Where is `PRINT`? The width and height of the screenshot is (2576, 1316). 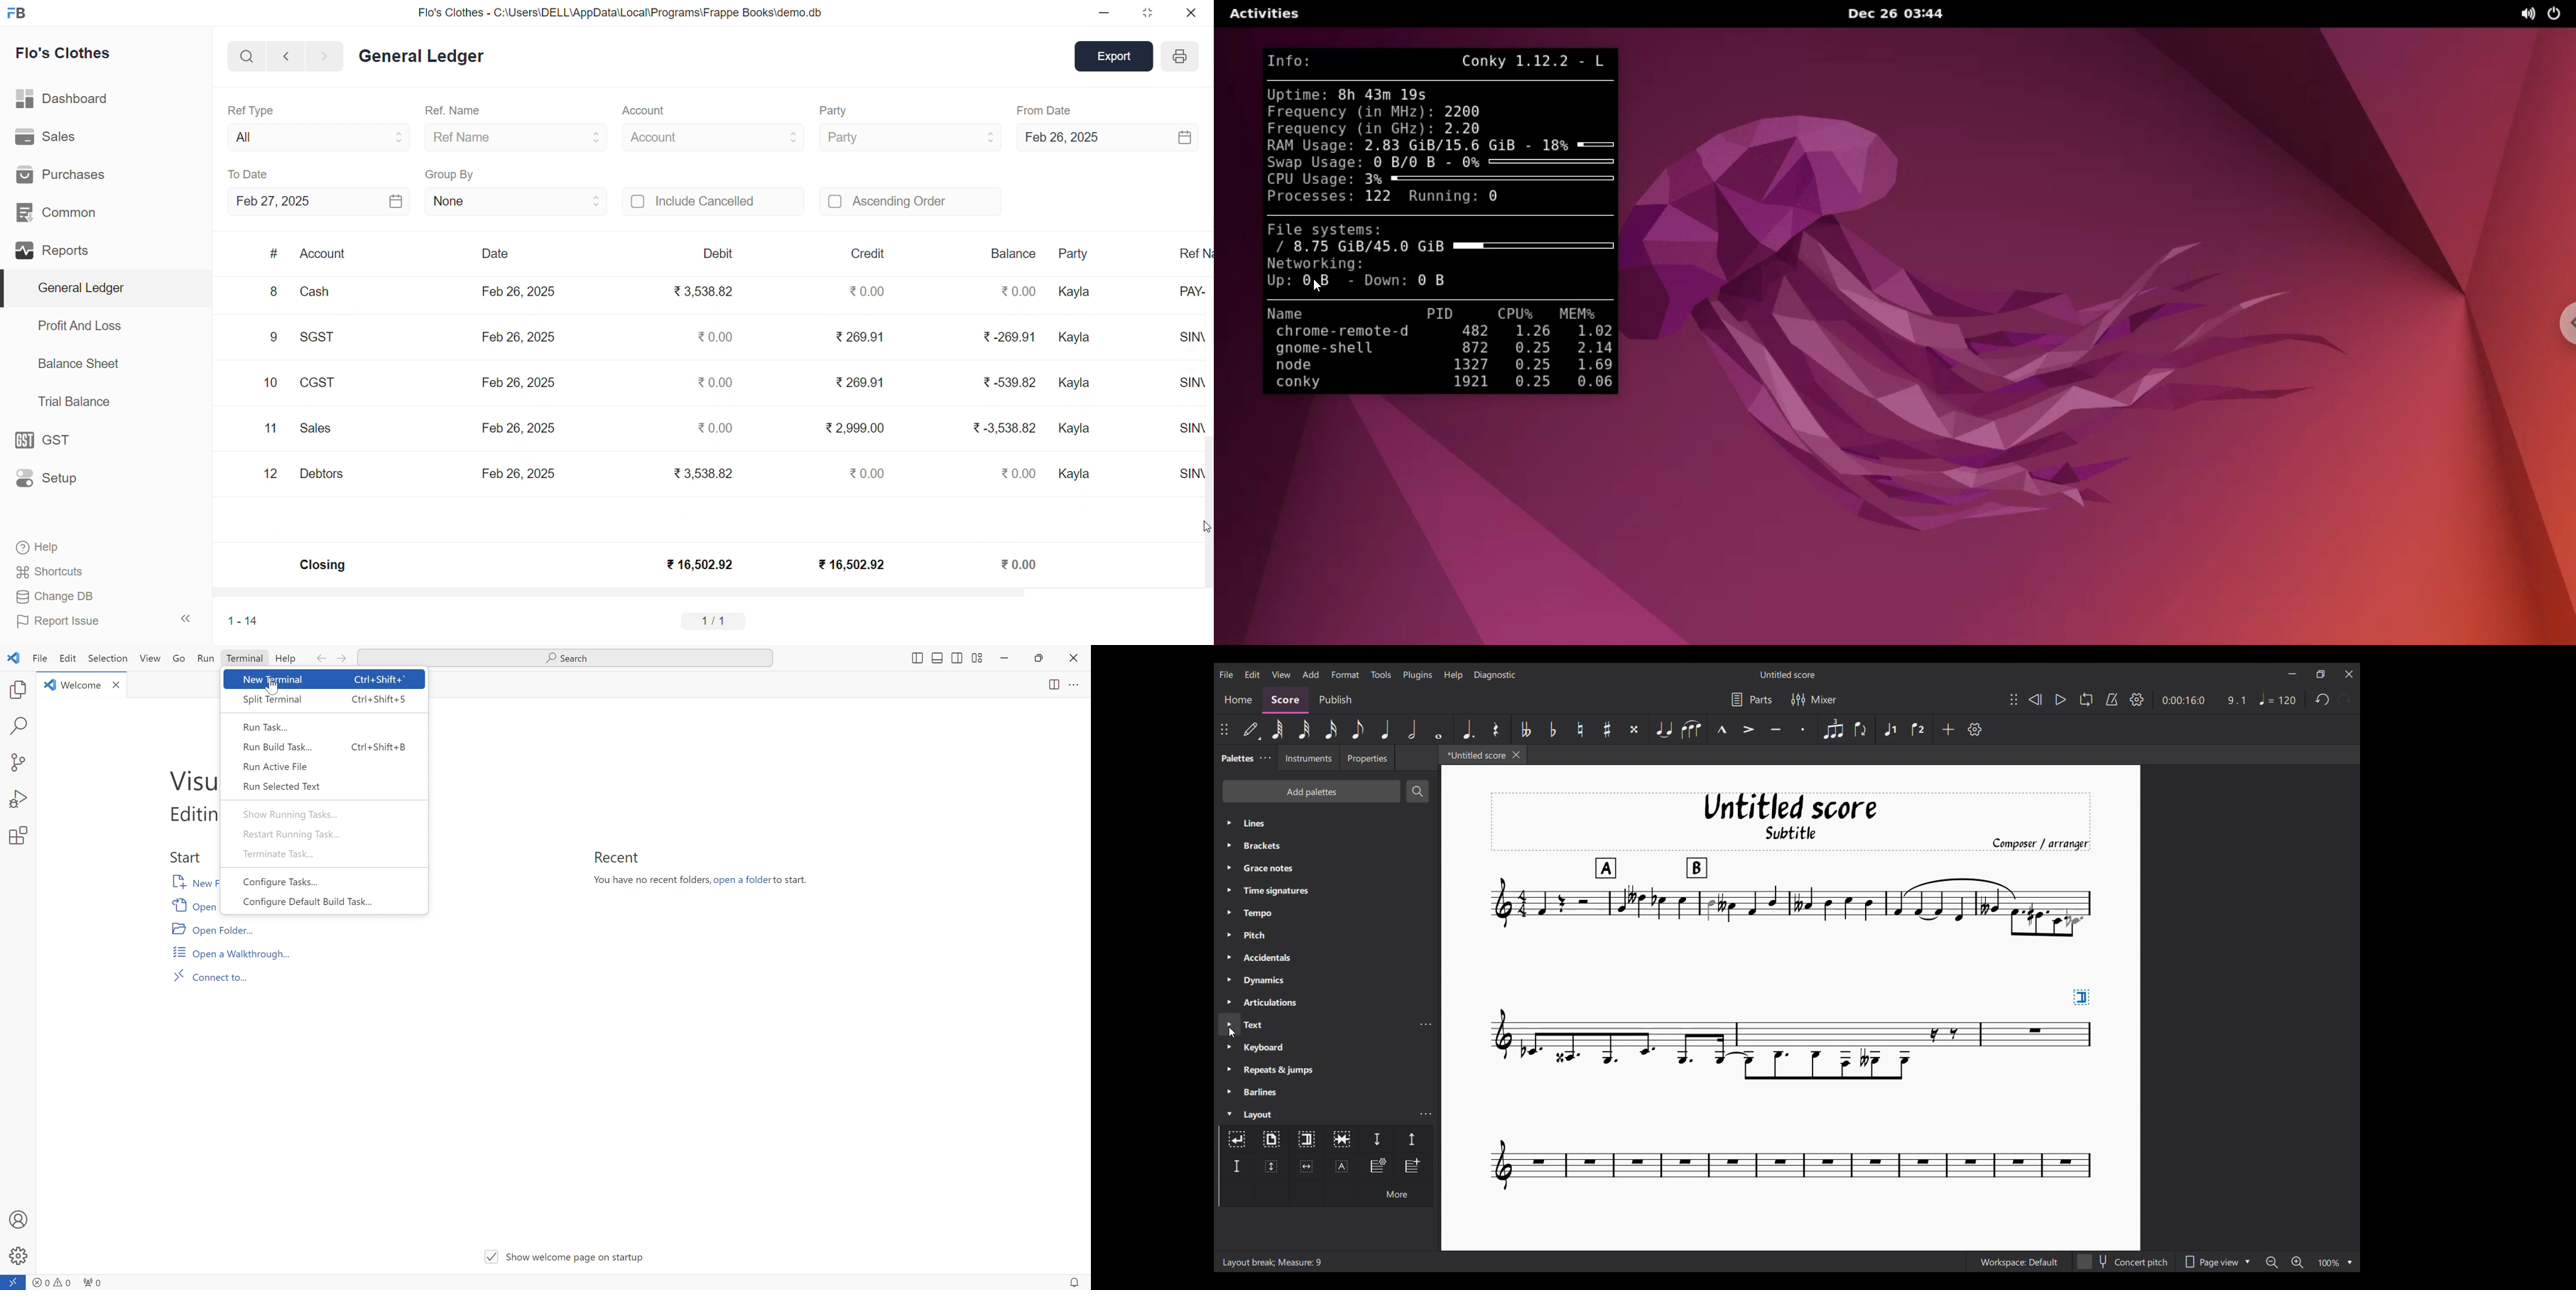 PRINT is located at coordinates (1180, 58).